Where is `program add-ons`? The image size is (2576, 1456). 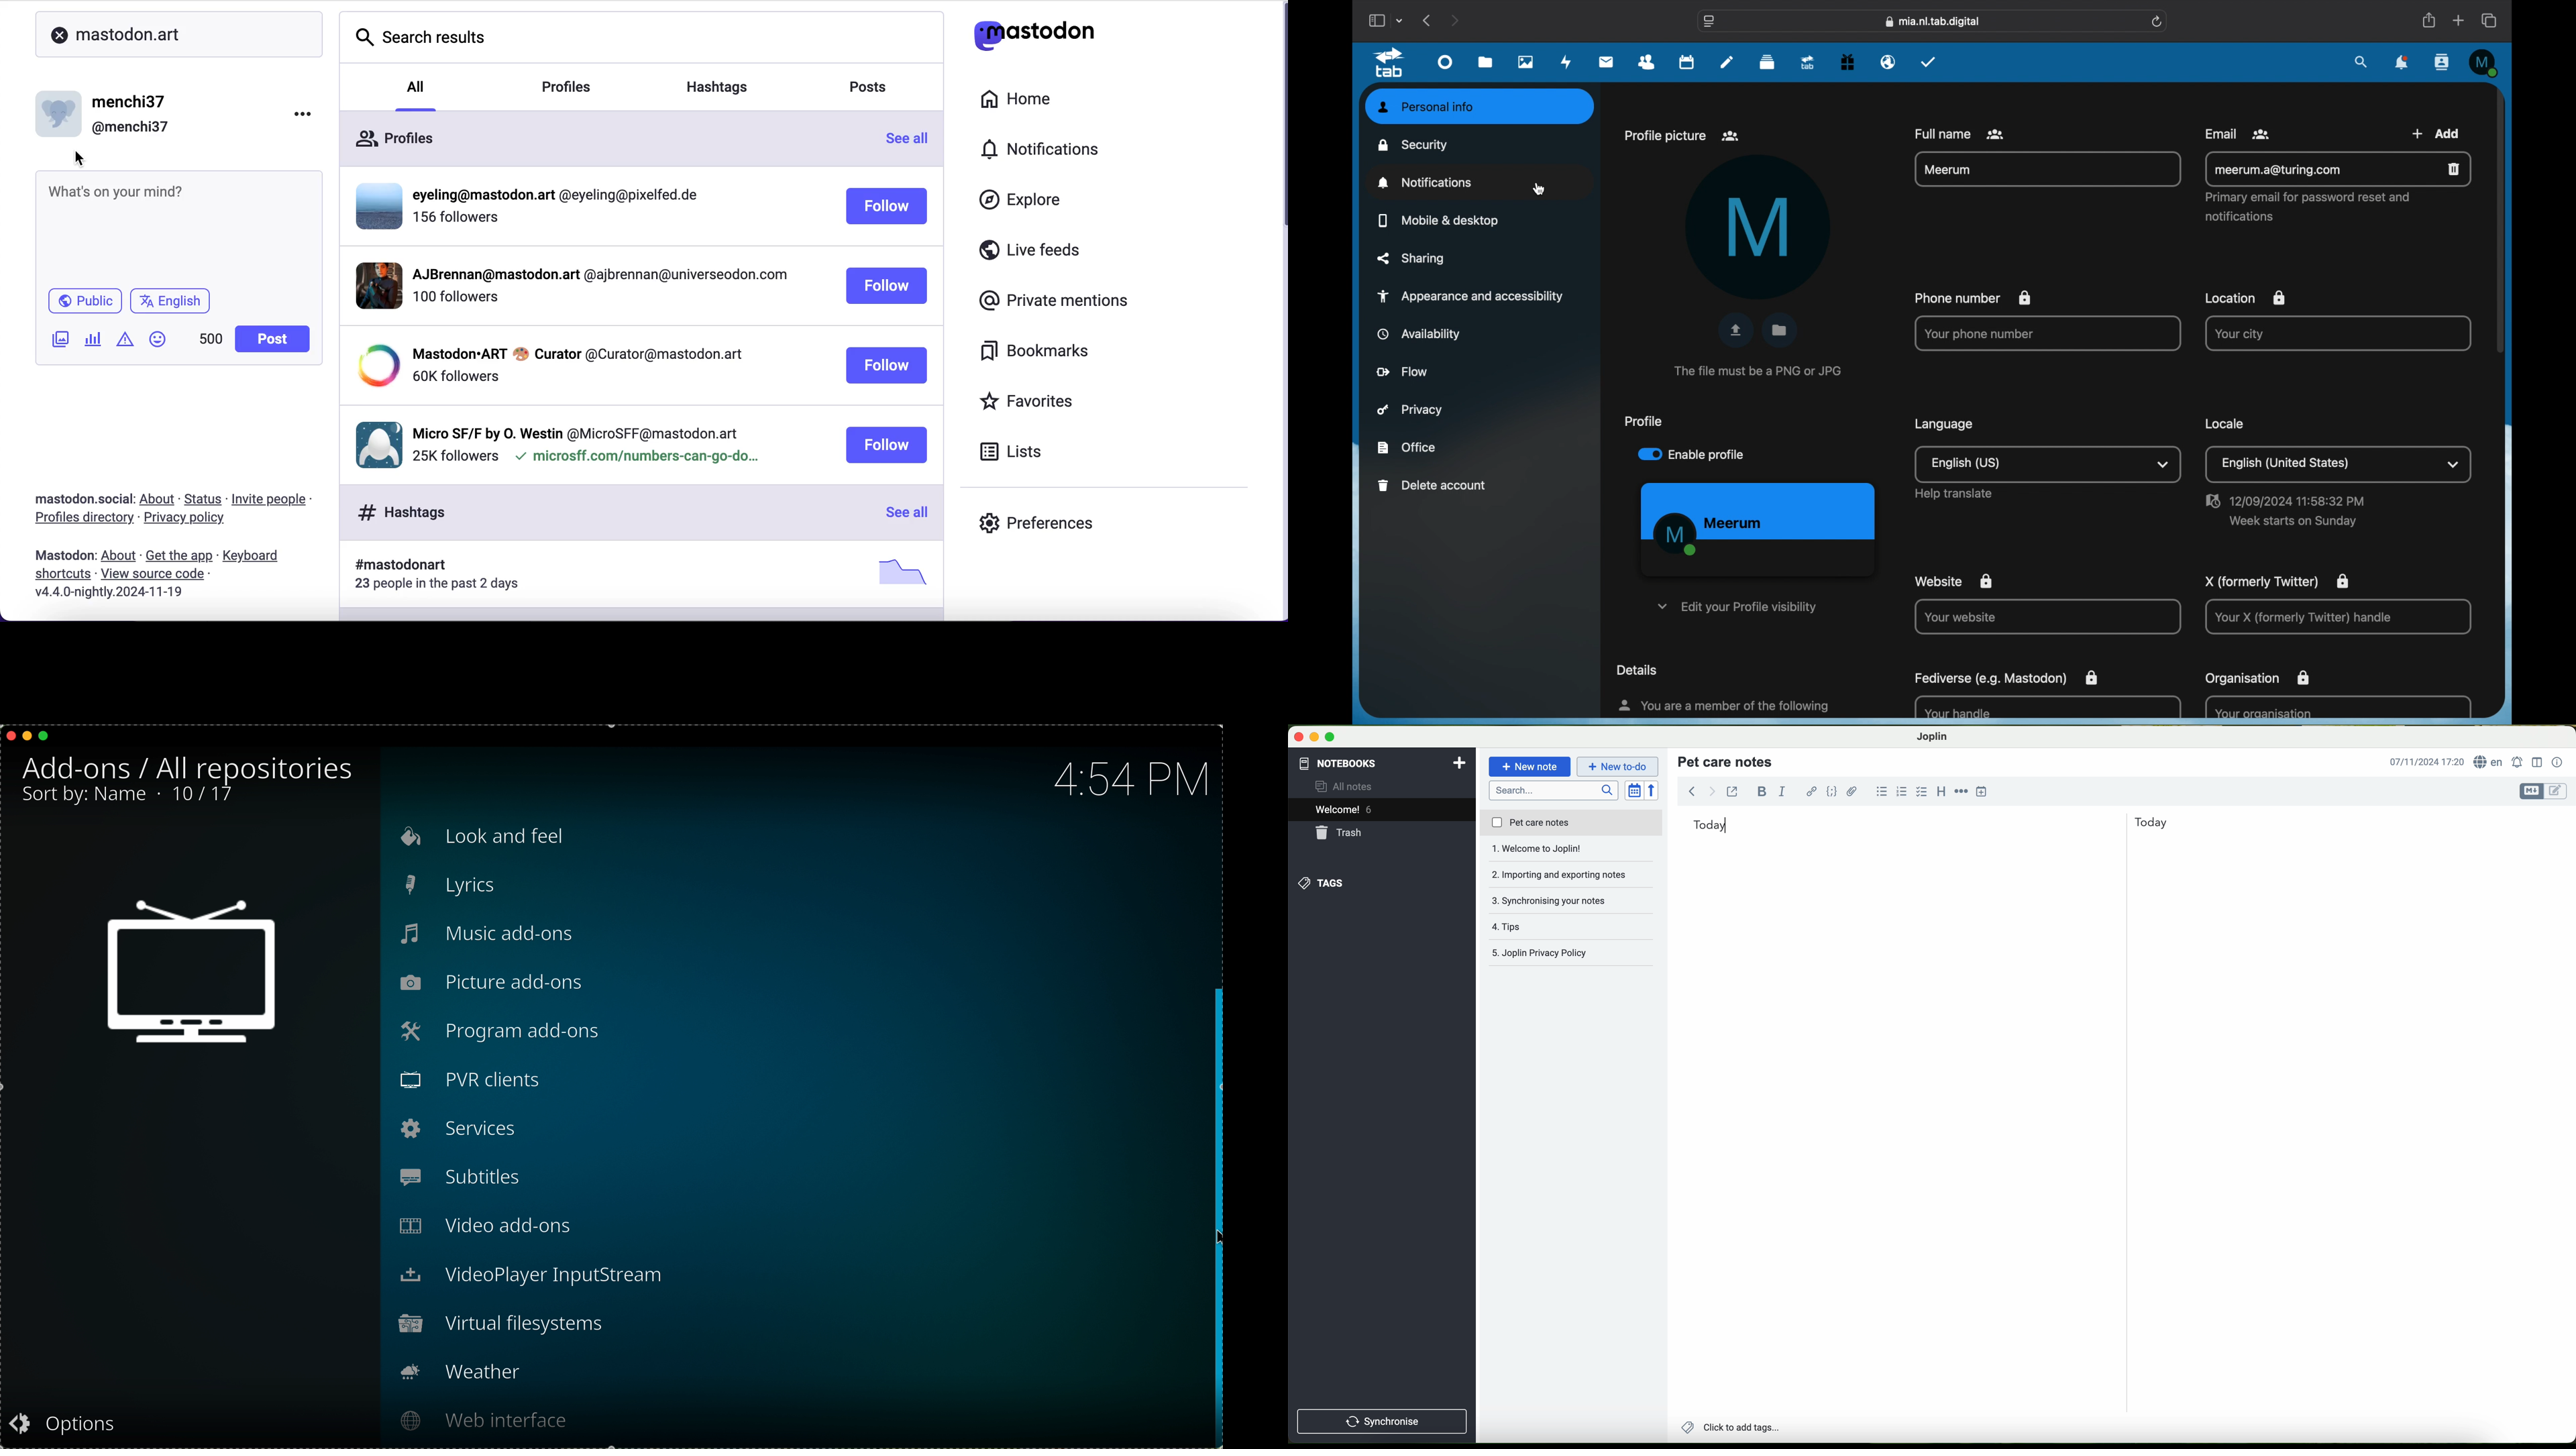 program add-ons is located at coordinates (524, 1031).